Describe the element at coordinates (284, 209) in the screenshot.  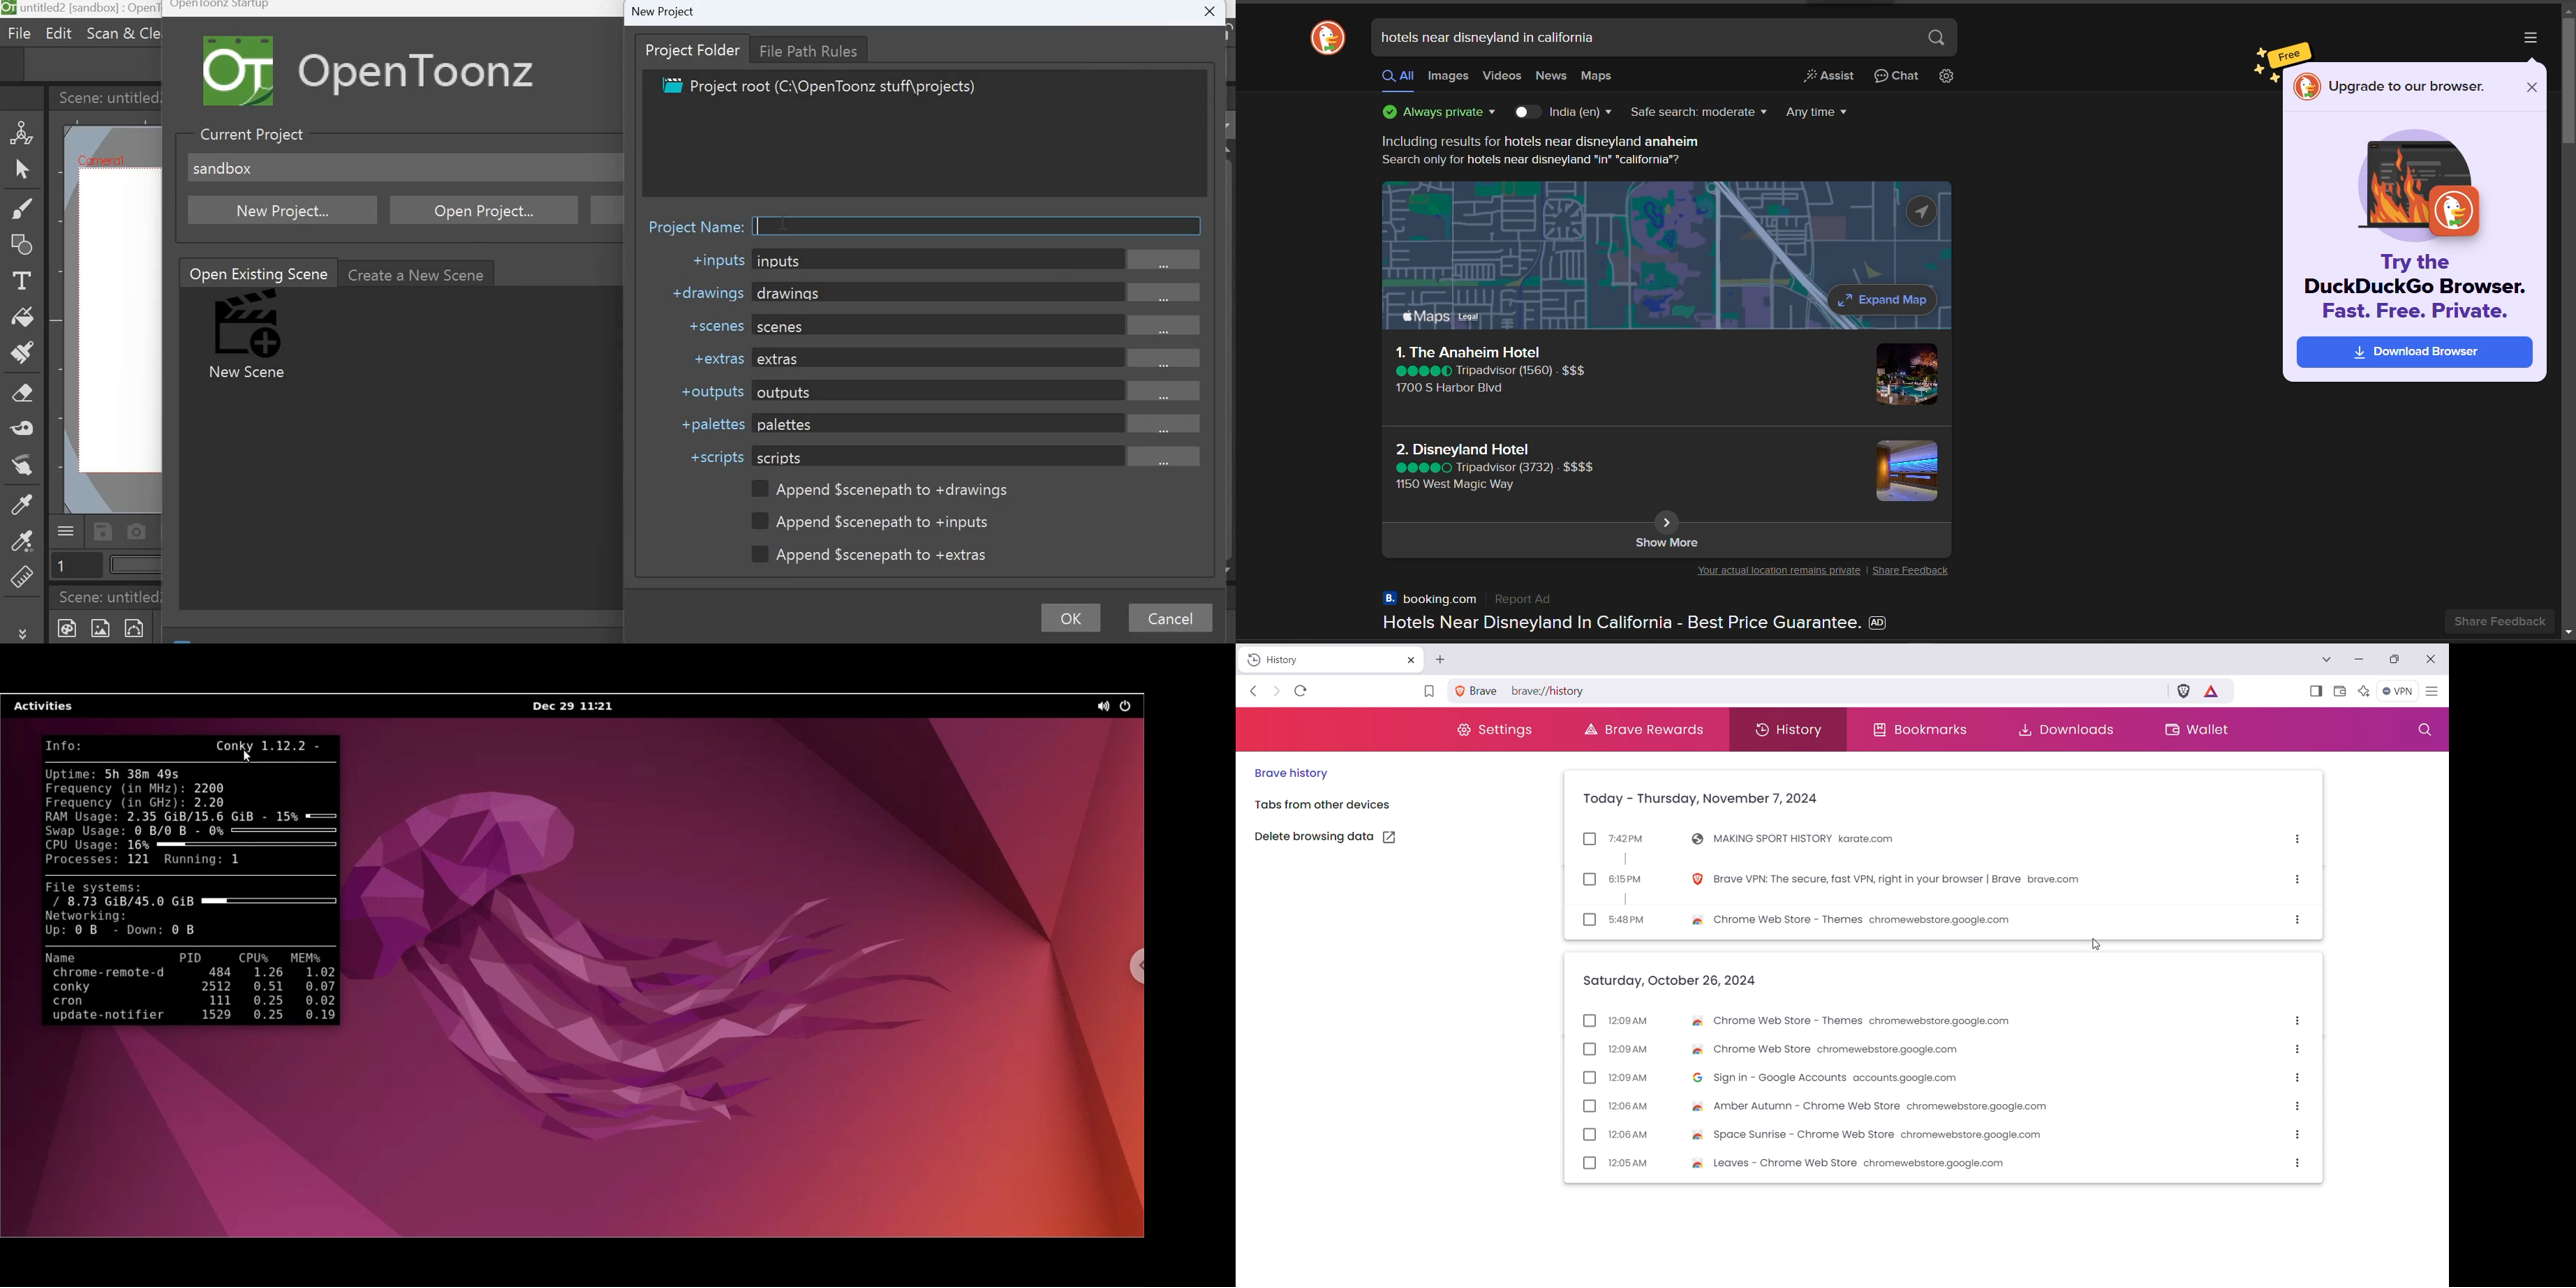
I see `New project` at that location.